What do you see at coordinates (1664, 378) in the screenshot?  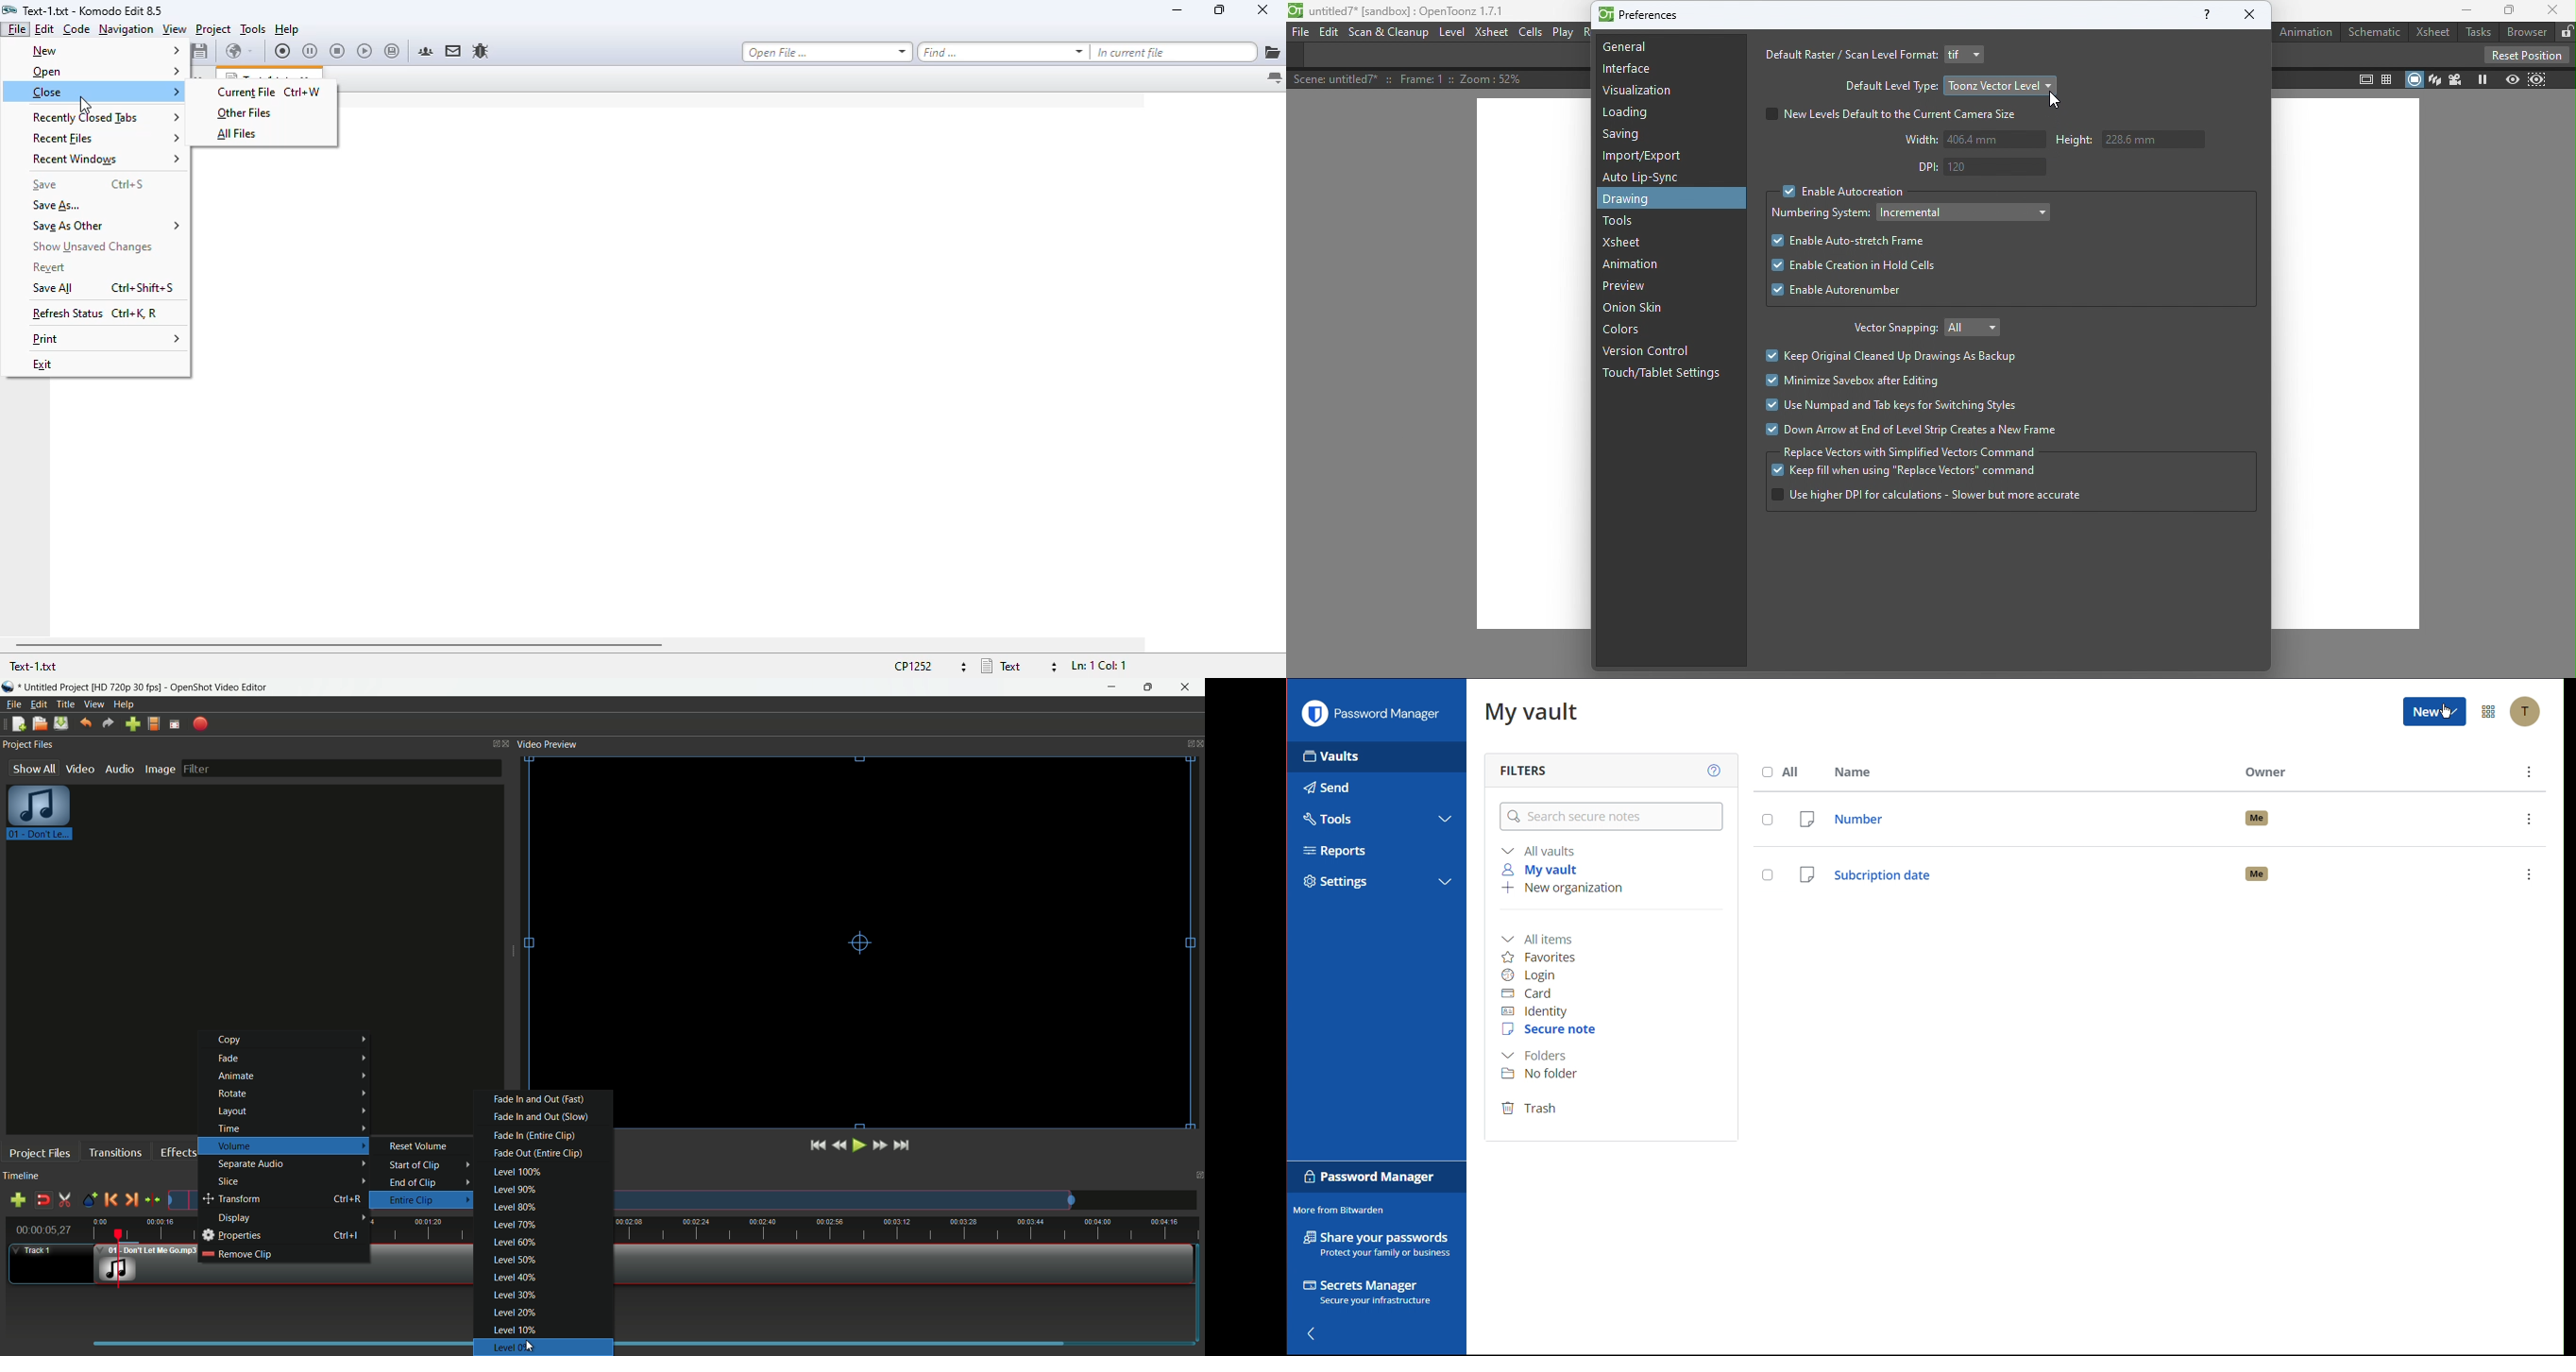 I see `Touch/tablet settings` at bounding box center [1664, 378].